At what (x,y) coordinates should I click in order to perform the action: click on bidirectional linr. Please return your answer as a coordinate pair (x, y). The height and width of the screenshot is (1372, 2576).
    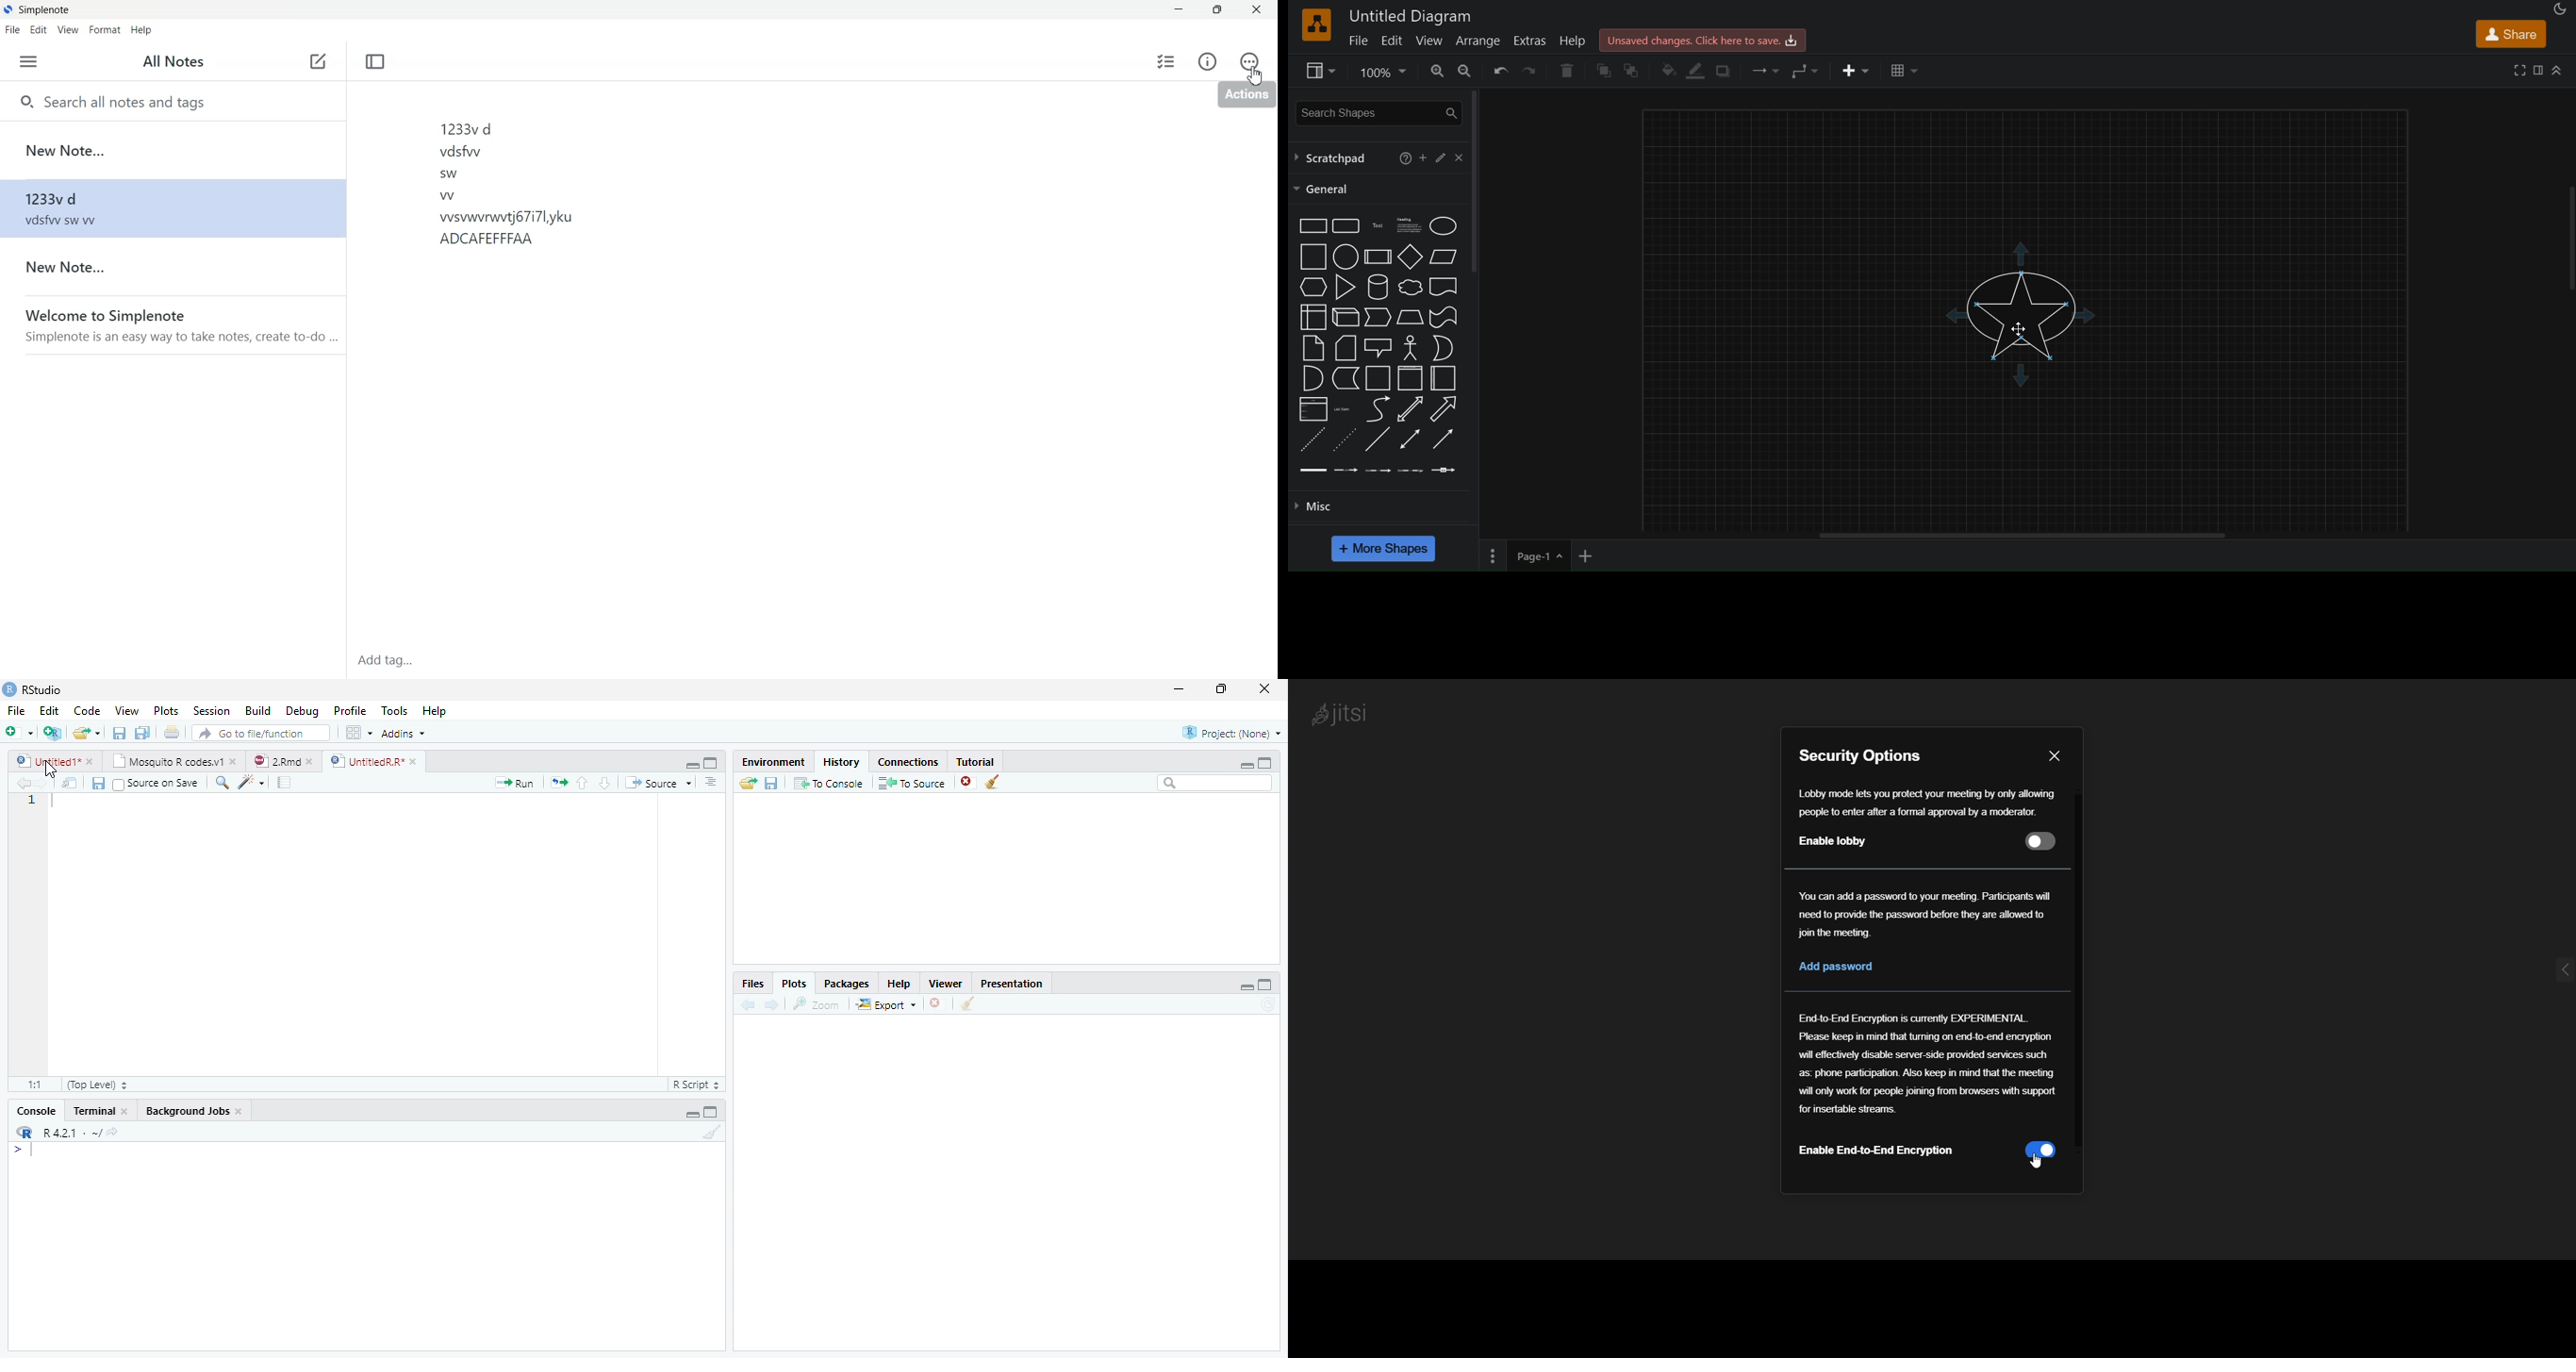
    Looking at the image, I should click on (1409, 439).